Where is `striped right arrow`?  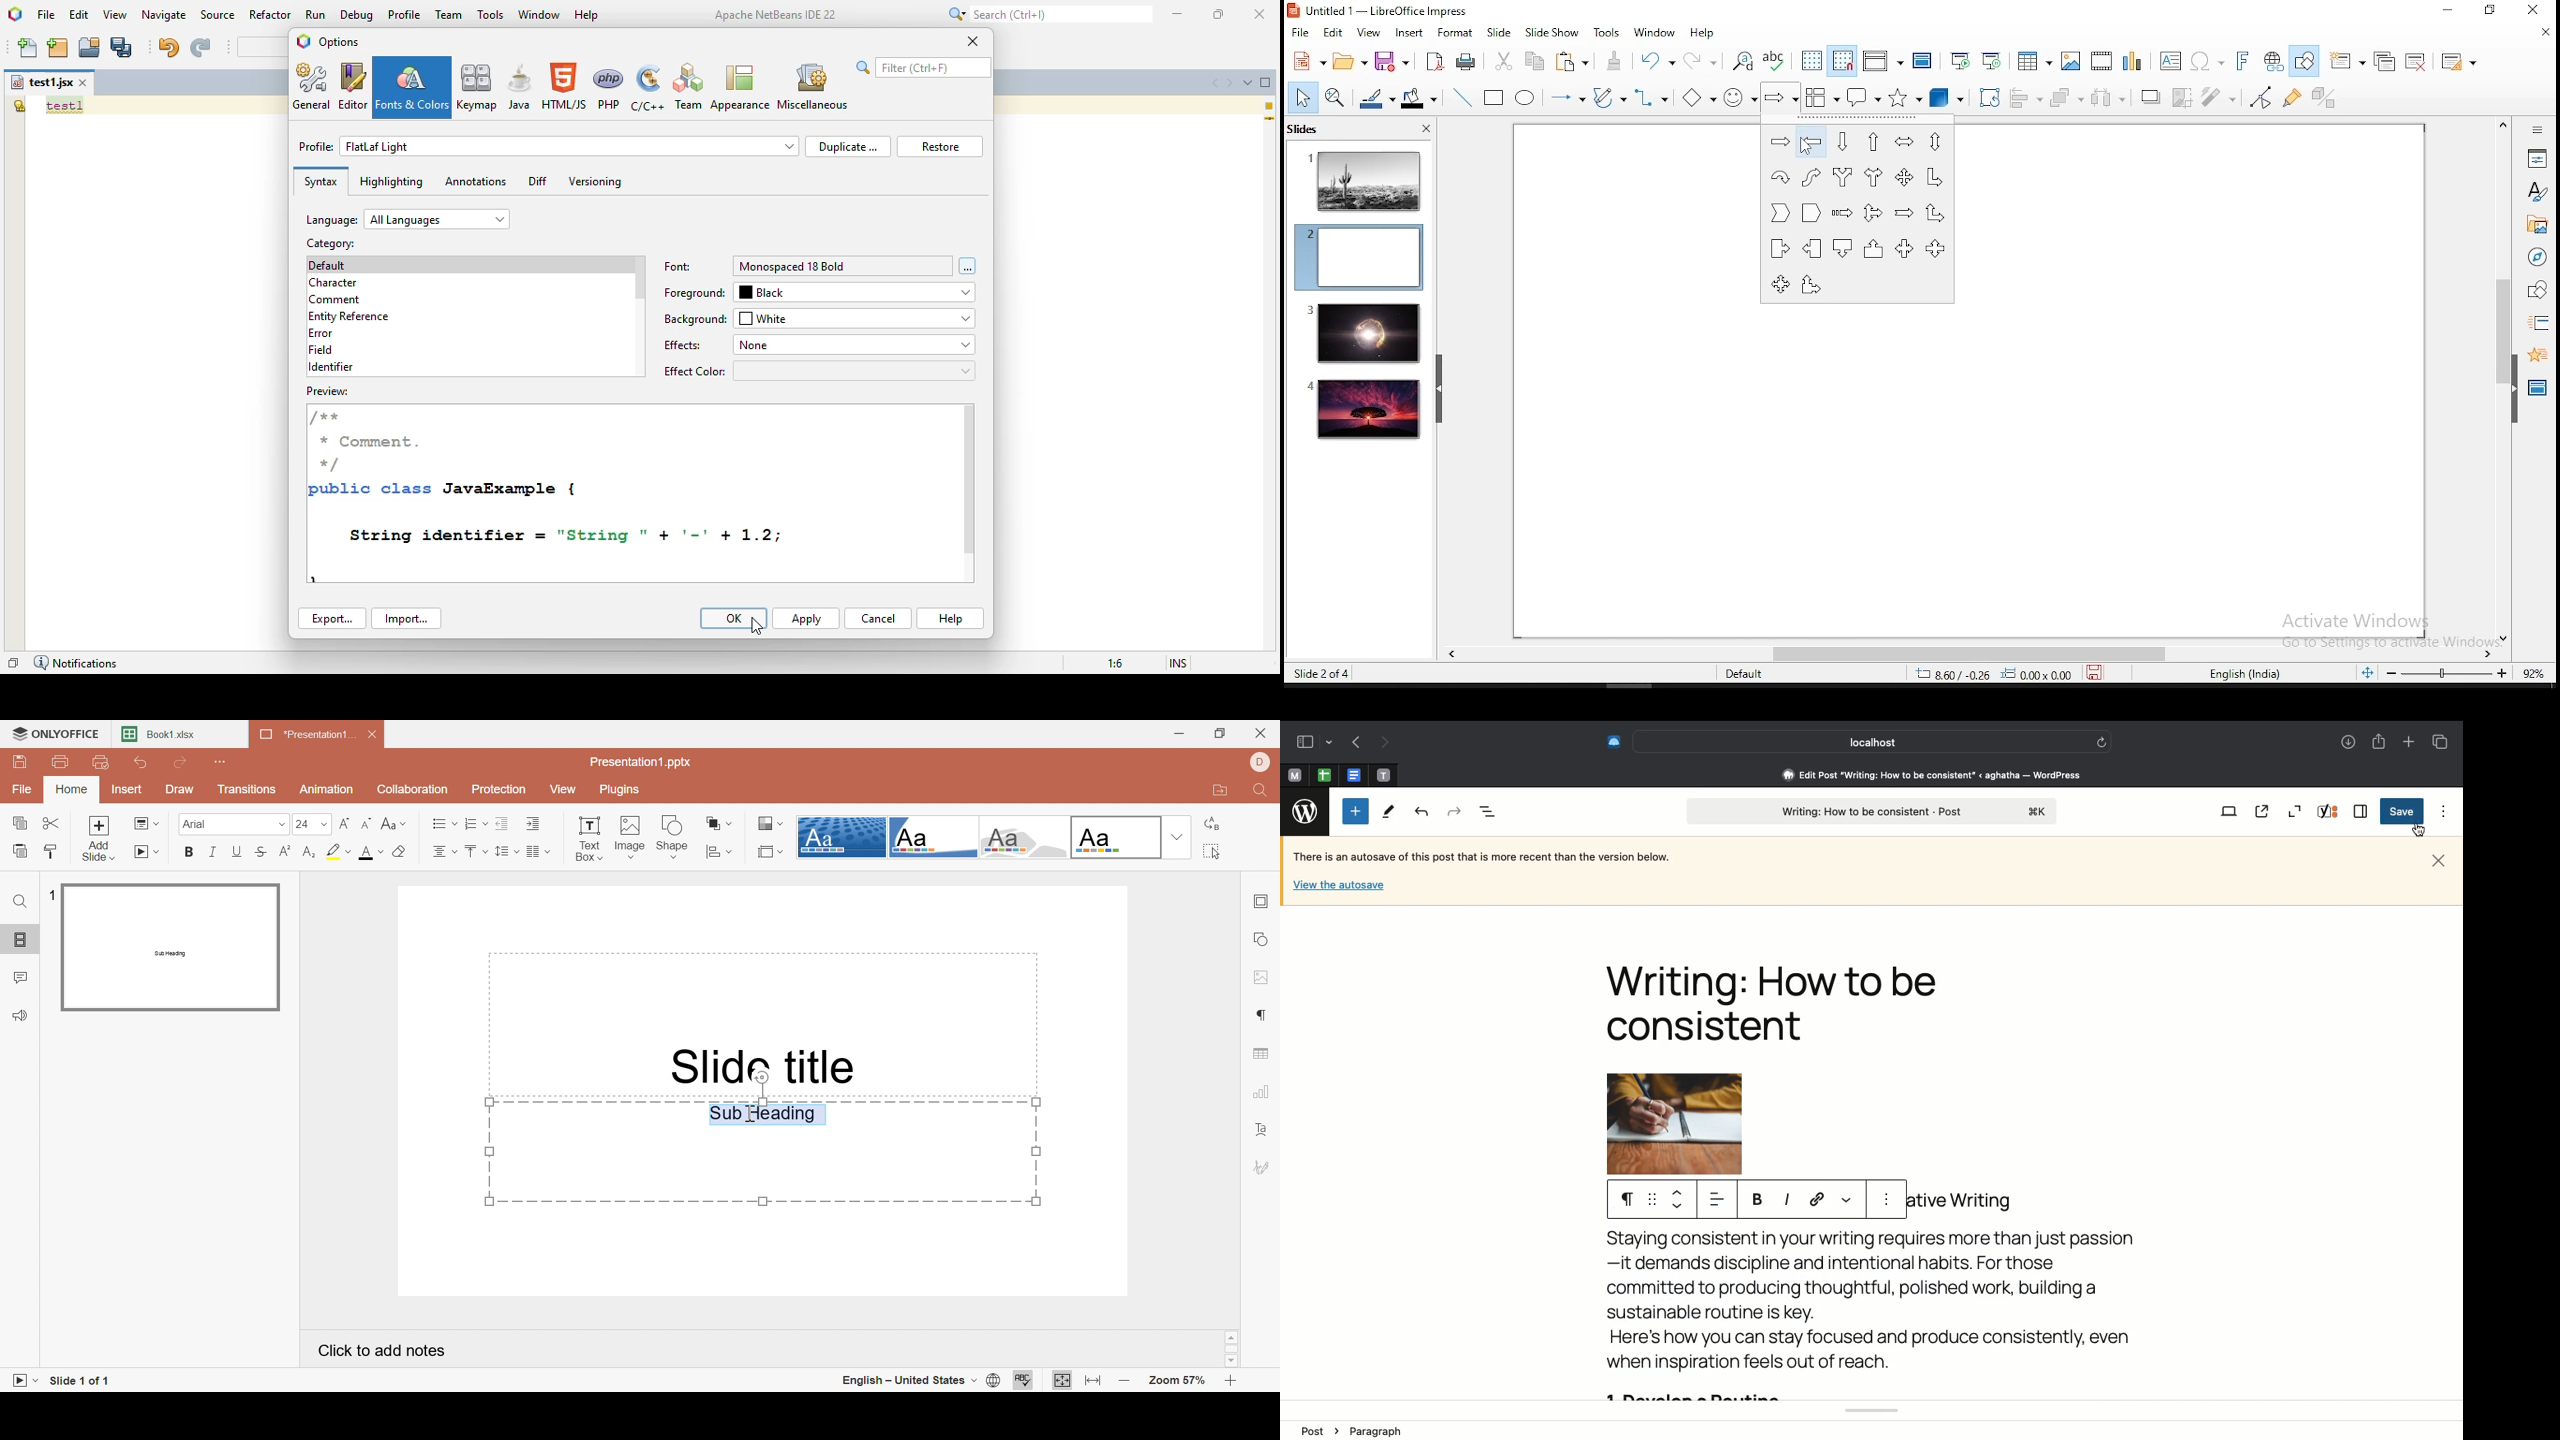
striped right arrow is located at coordinates (1842, 213).